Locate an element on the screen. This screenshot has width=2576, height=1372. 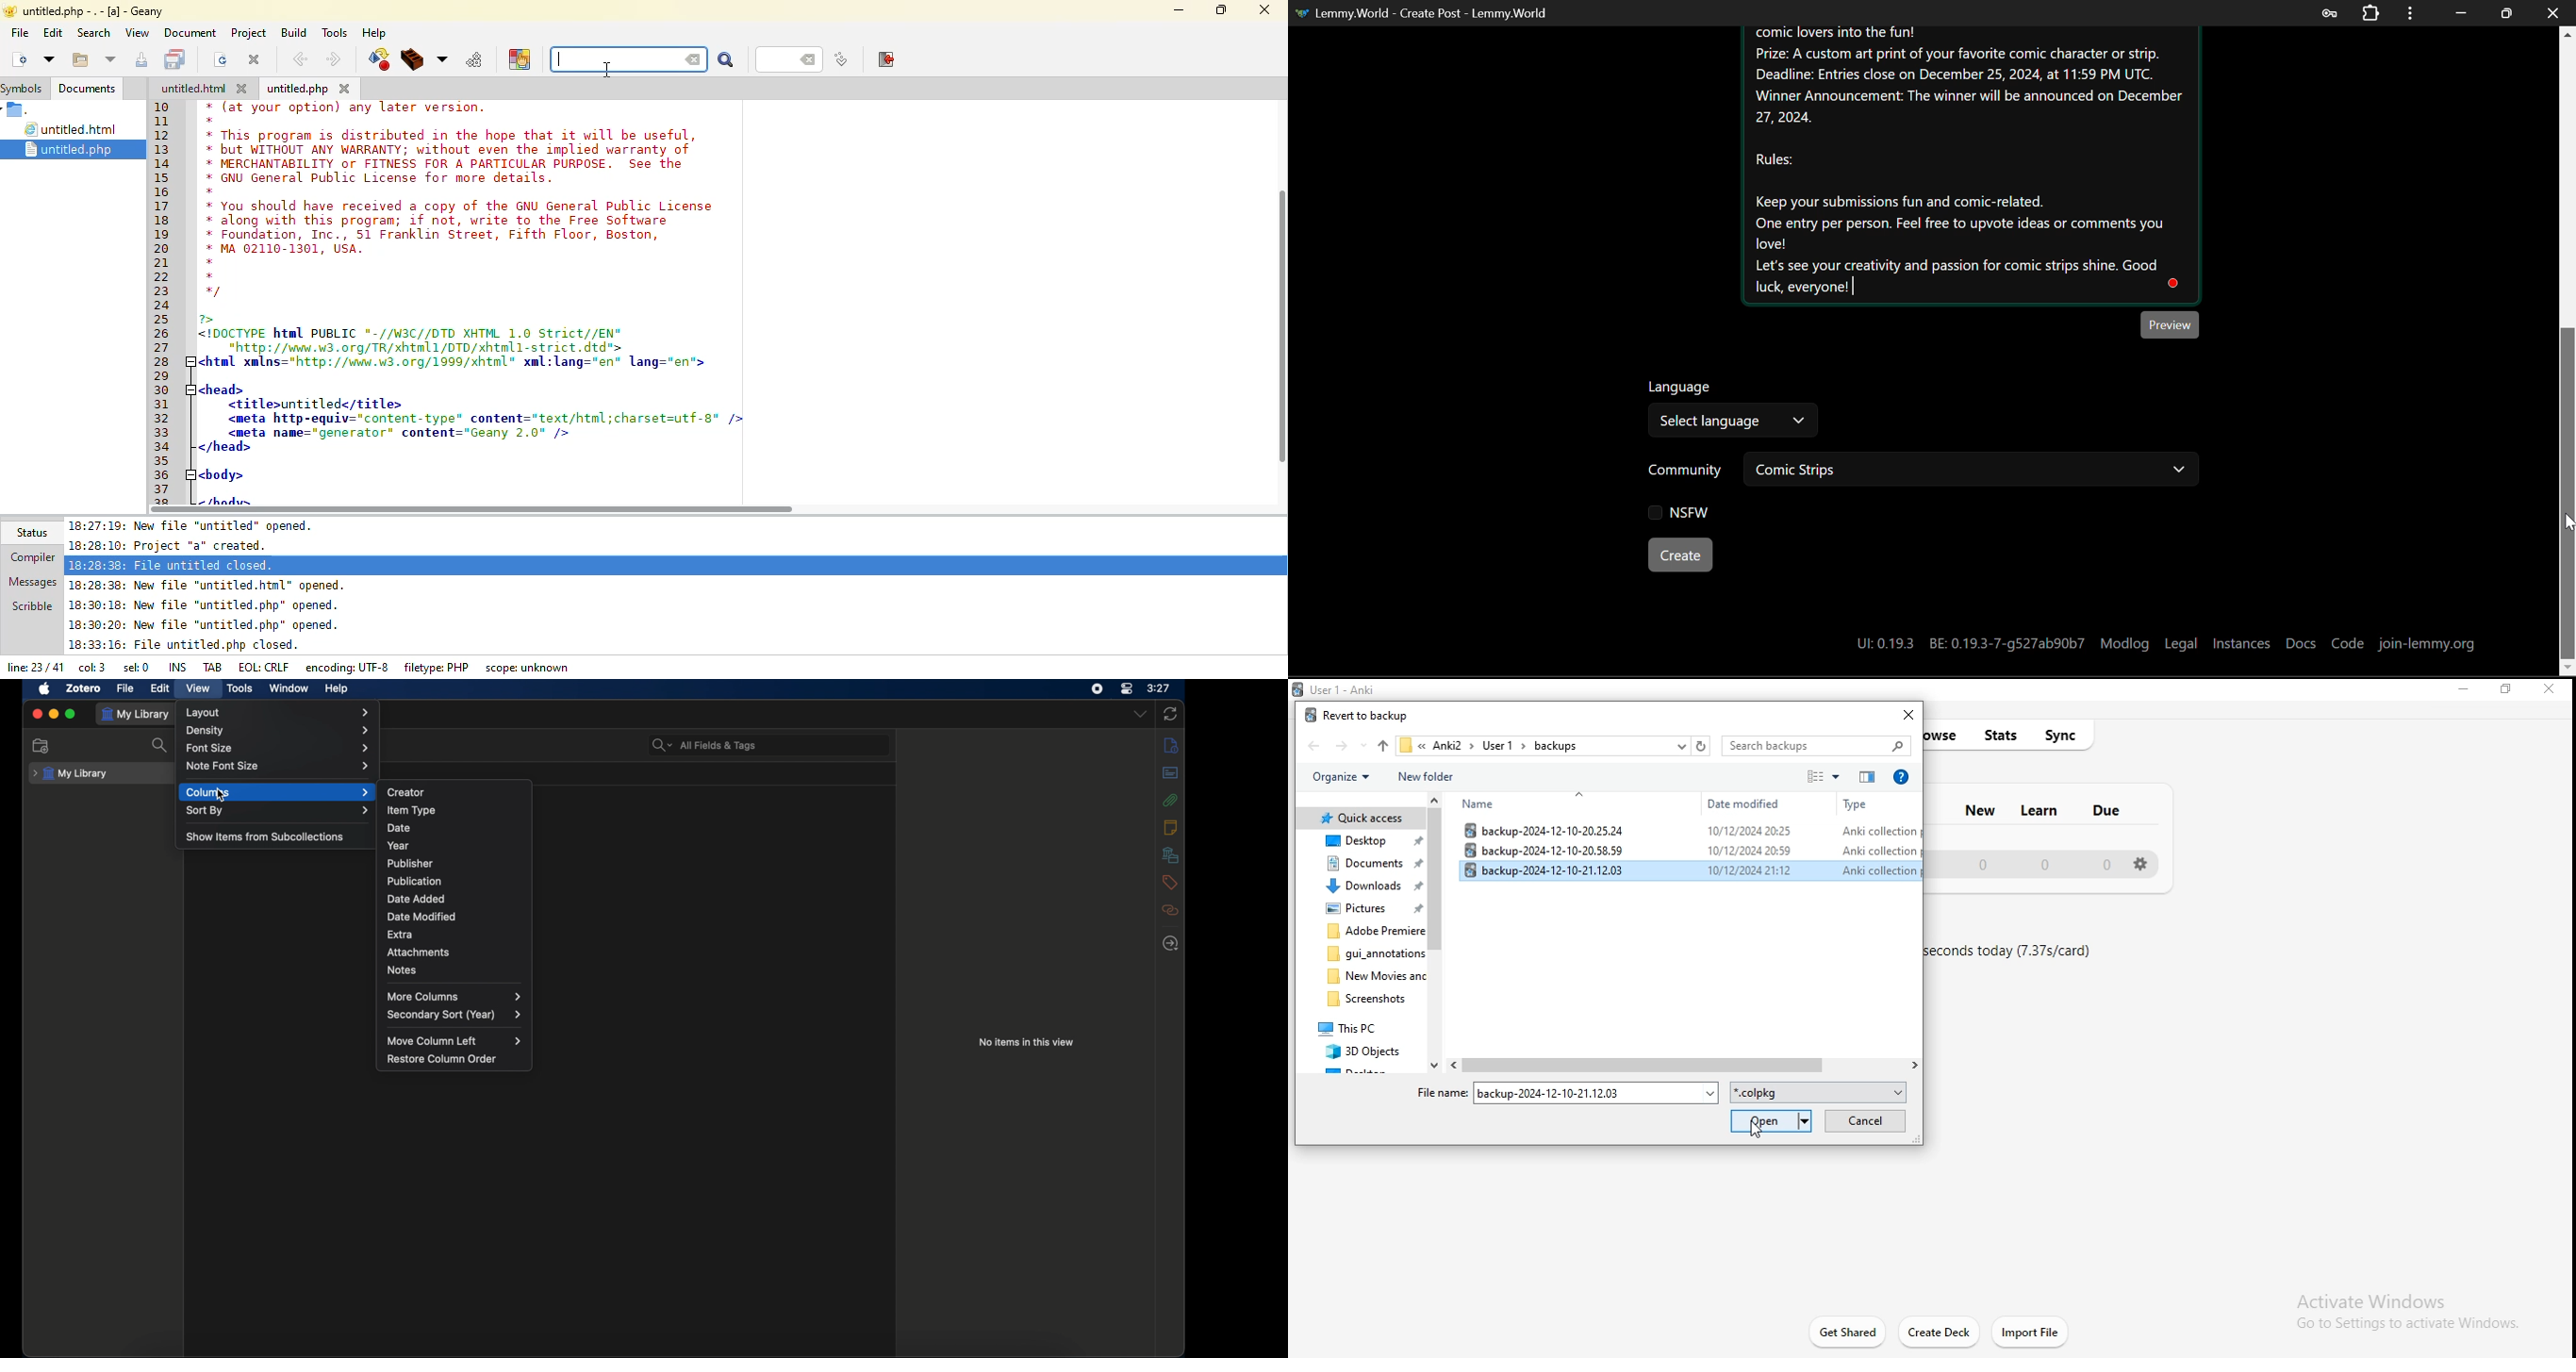
no items in this view is located at coordinates (1027, 1042).